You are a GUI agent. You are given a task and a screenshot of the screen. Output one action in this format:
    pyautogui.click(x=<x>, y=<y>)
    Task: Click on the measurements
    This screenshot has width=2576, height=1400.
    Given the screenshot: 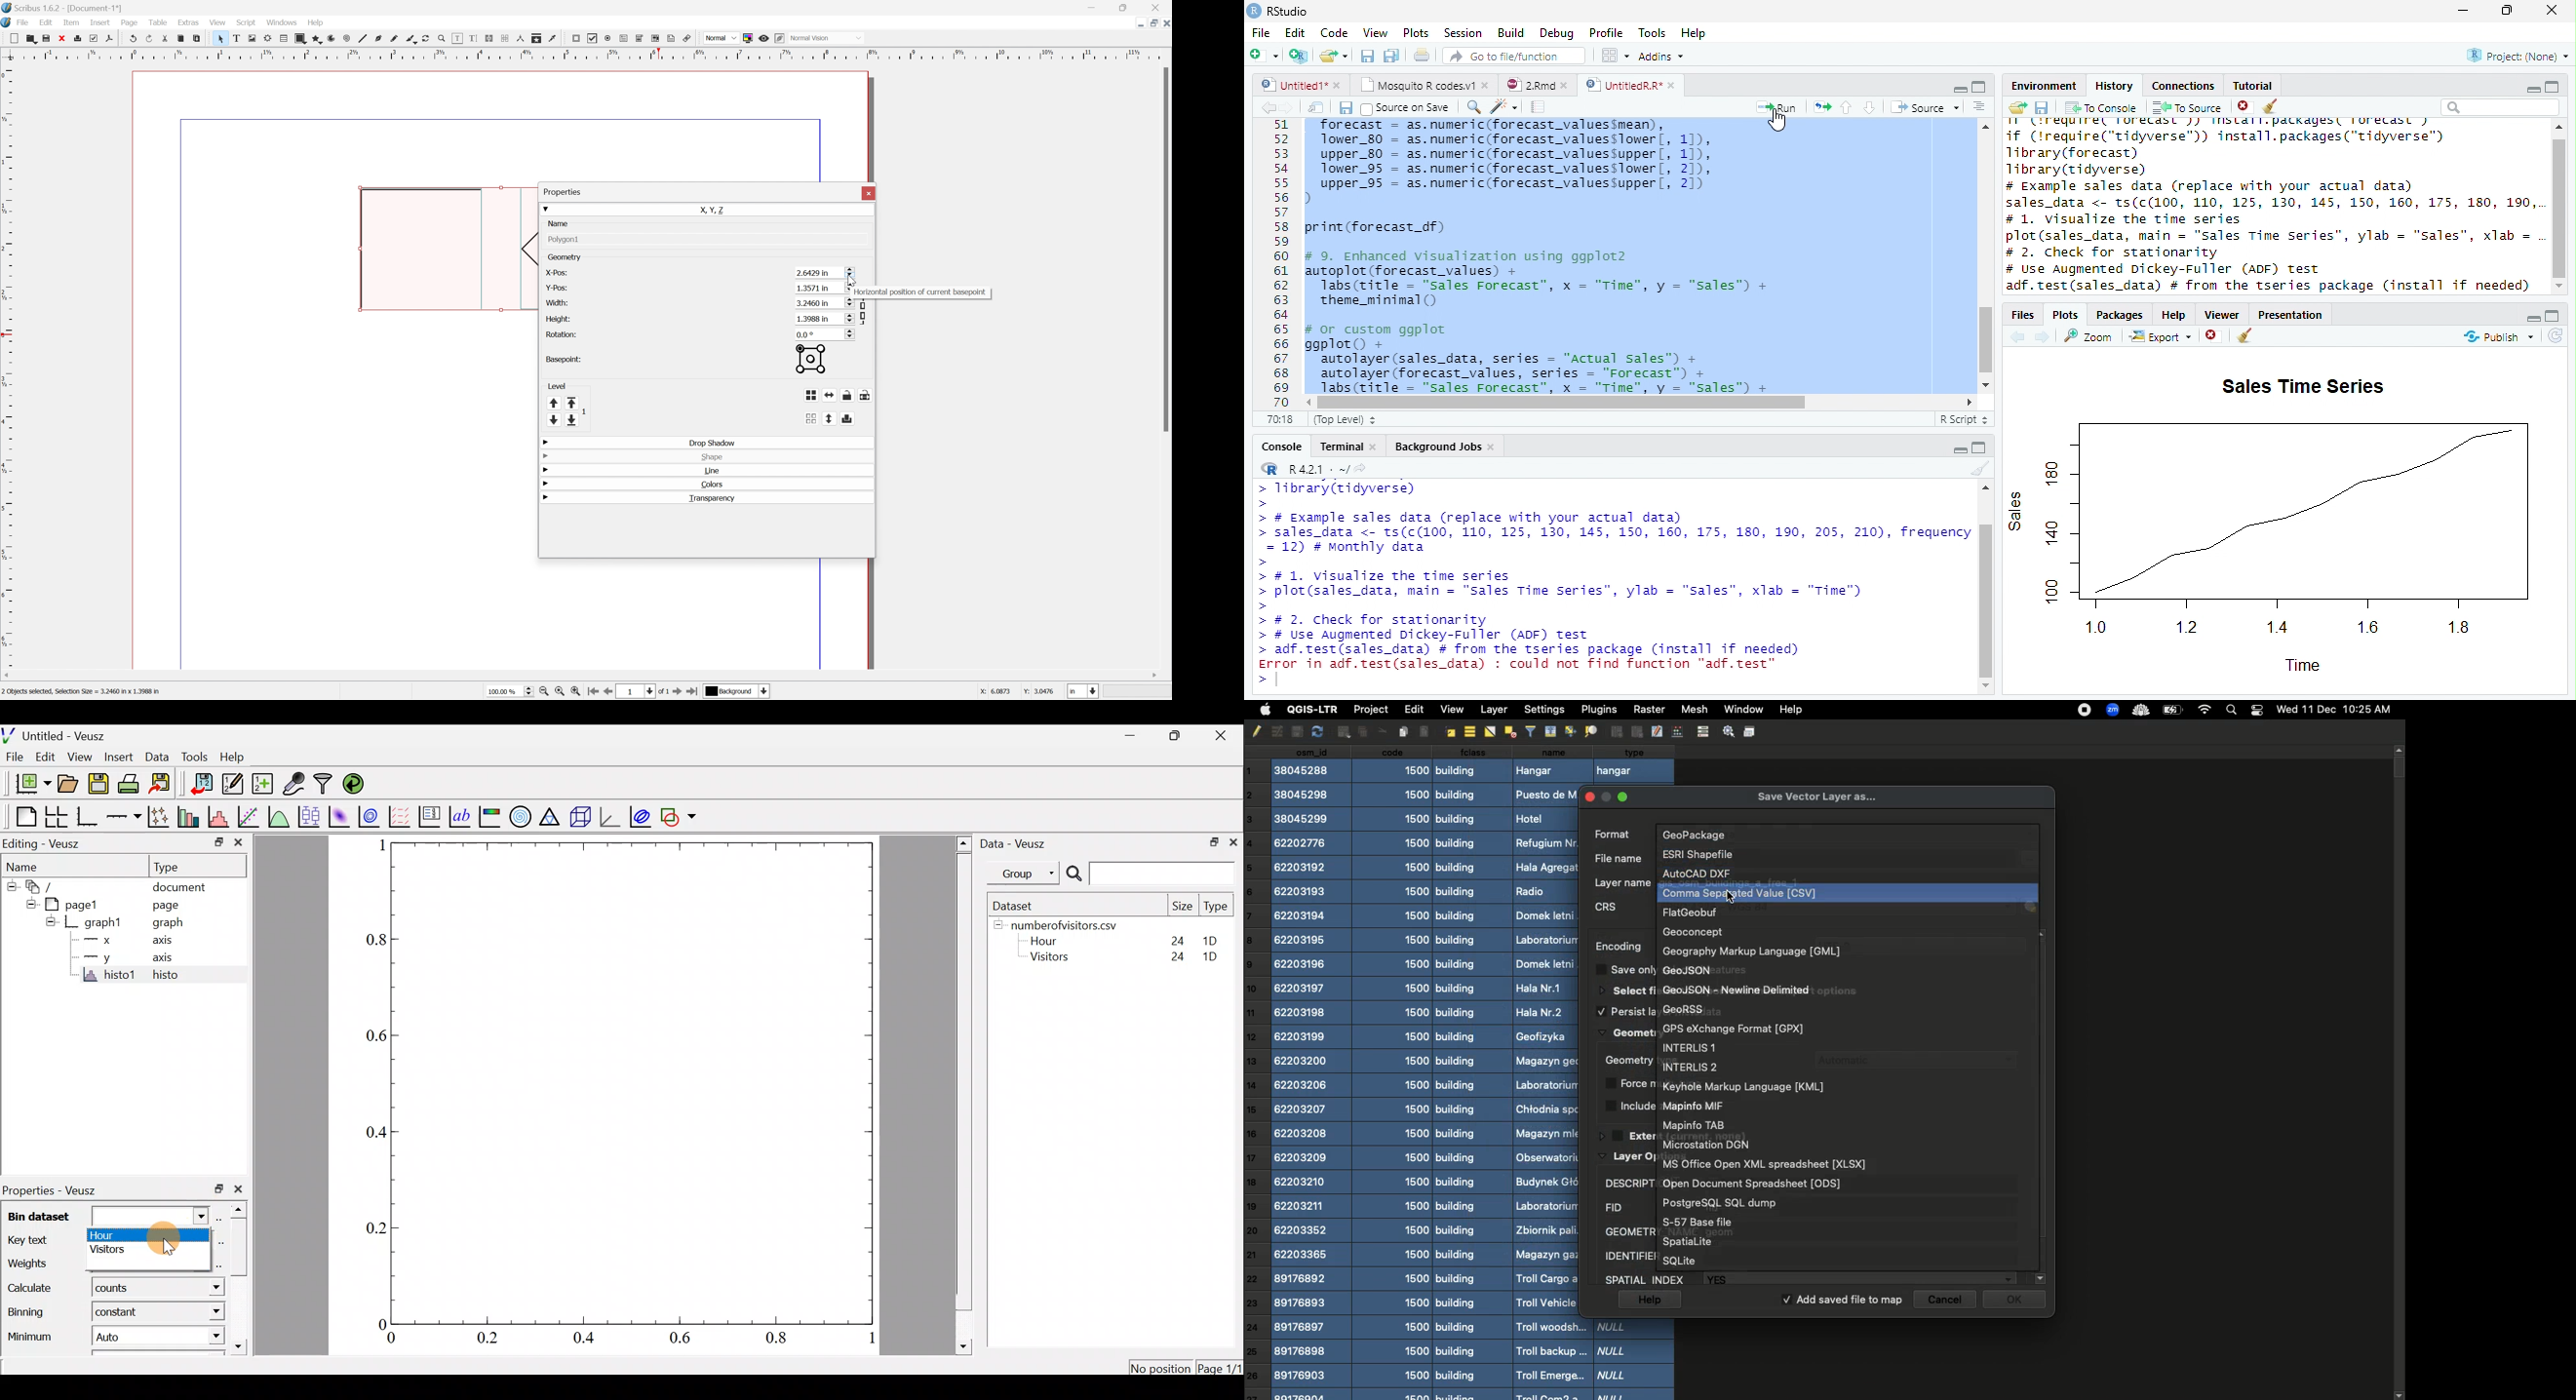 What is the action you would take?
    pyautogui.click(x=520, y=38)
    